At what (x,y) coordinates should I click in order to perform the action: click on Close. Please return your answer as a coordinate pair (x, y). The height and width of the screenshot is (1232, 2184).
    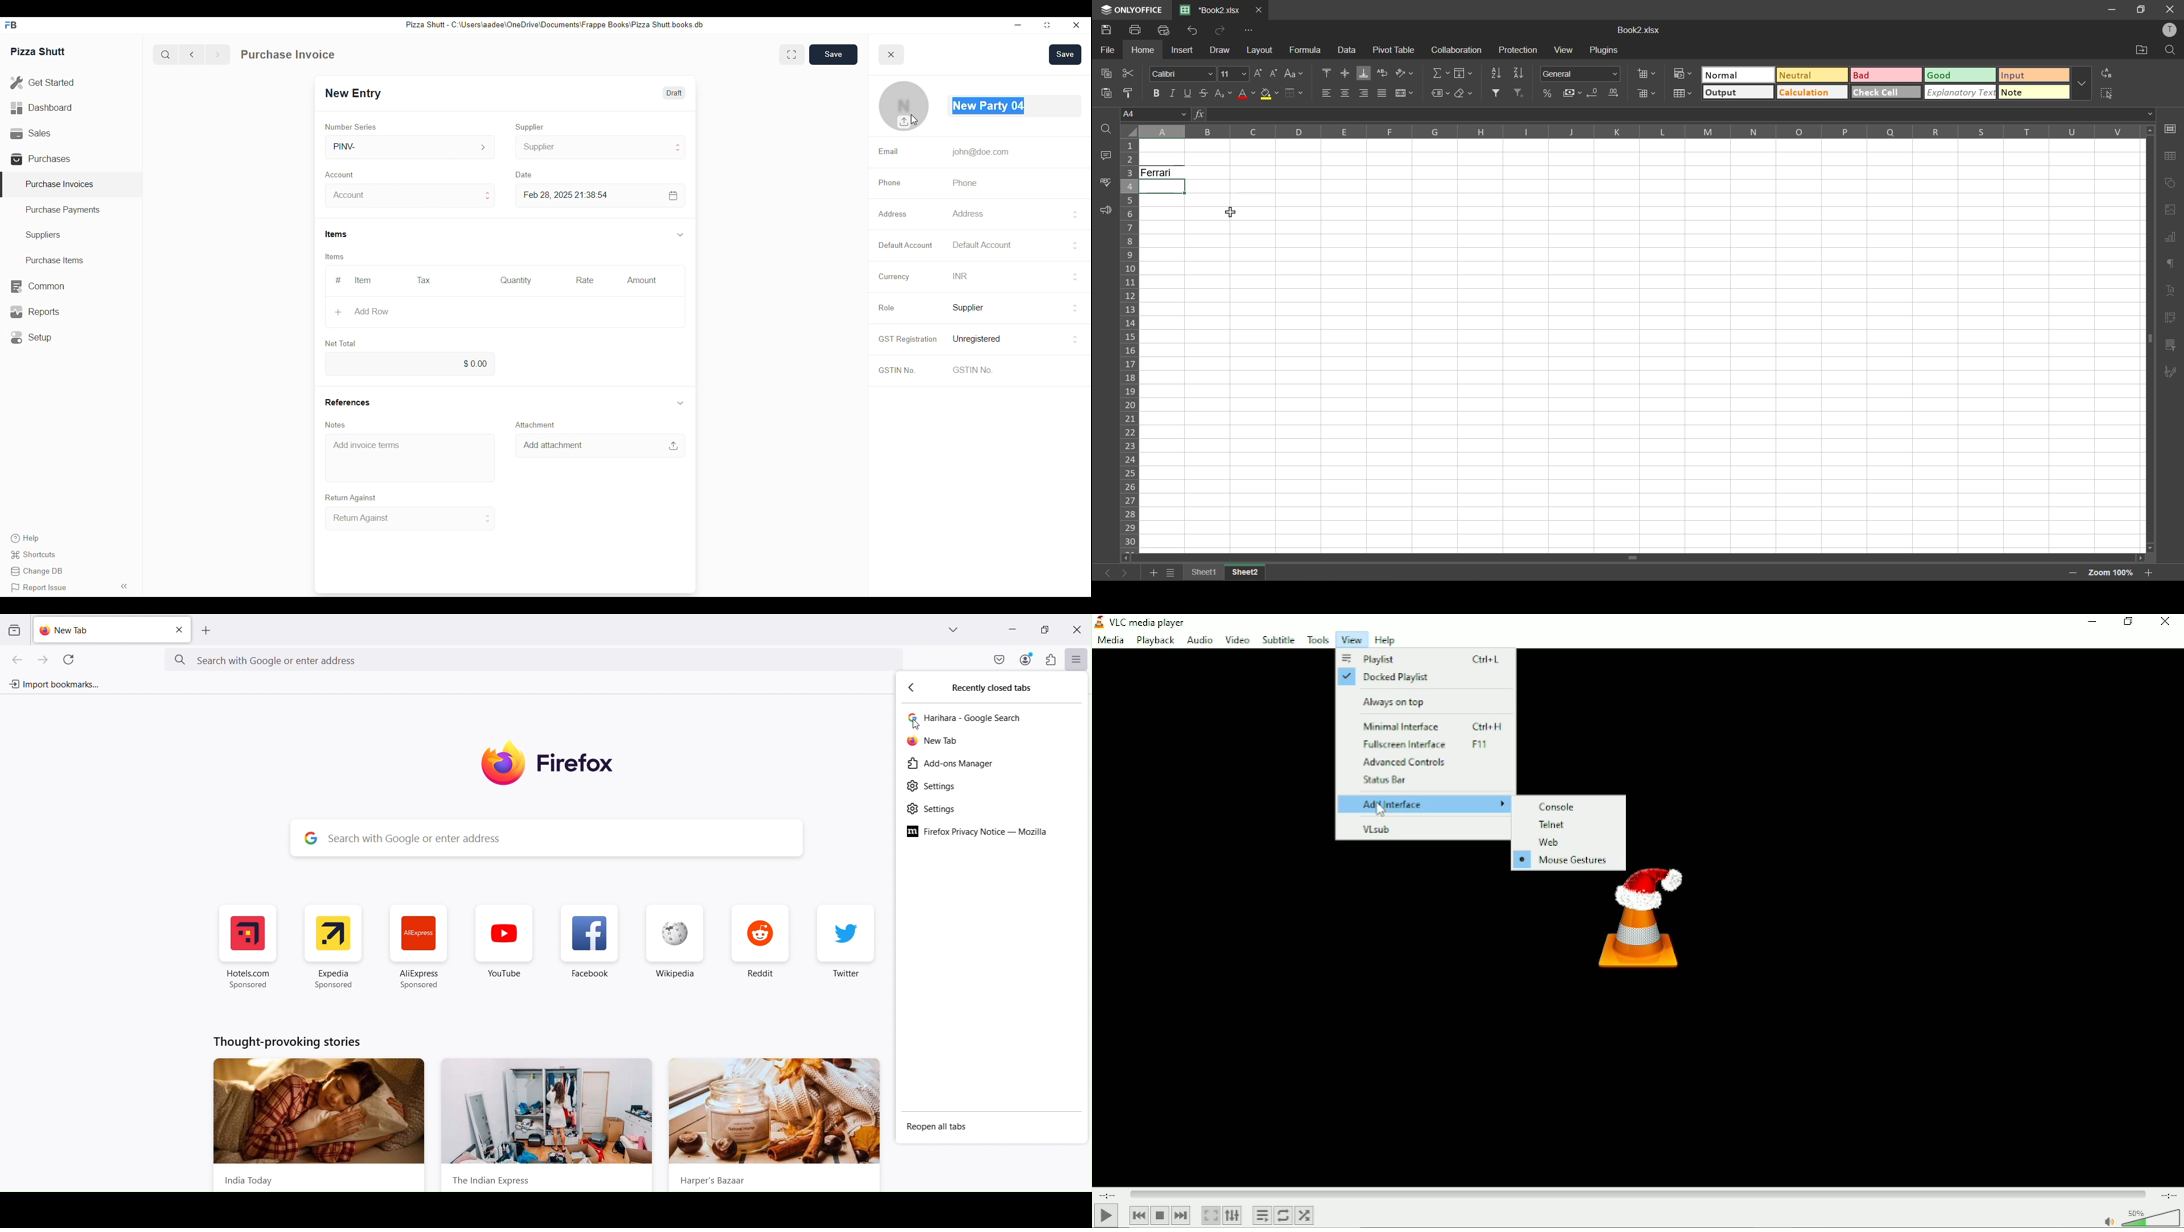
    Looking at the image, I should click on (1075, 630).